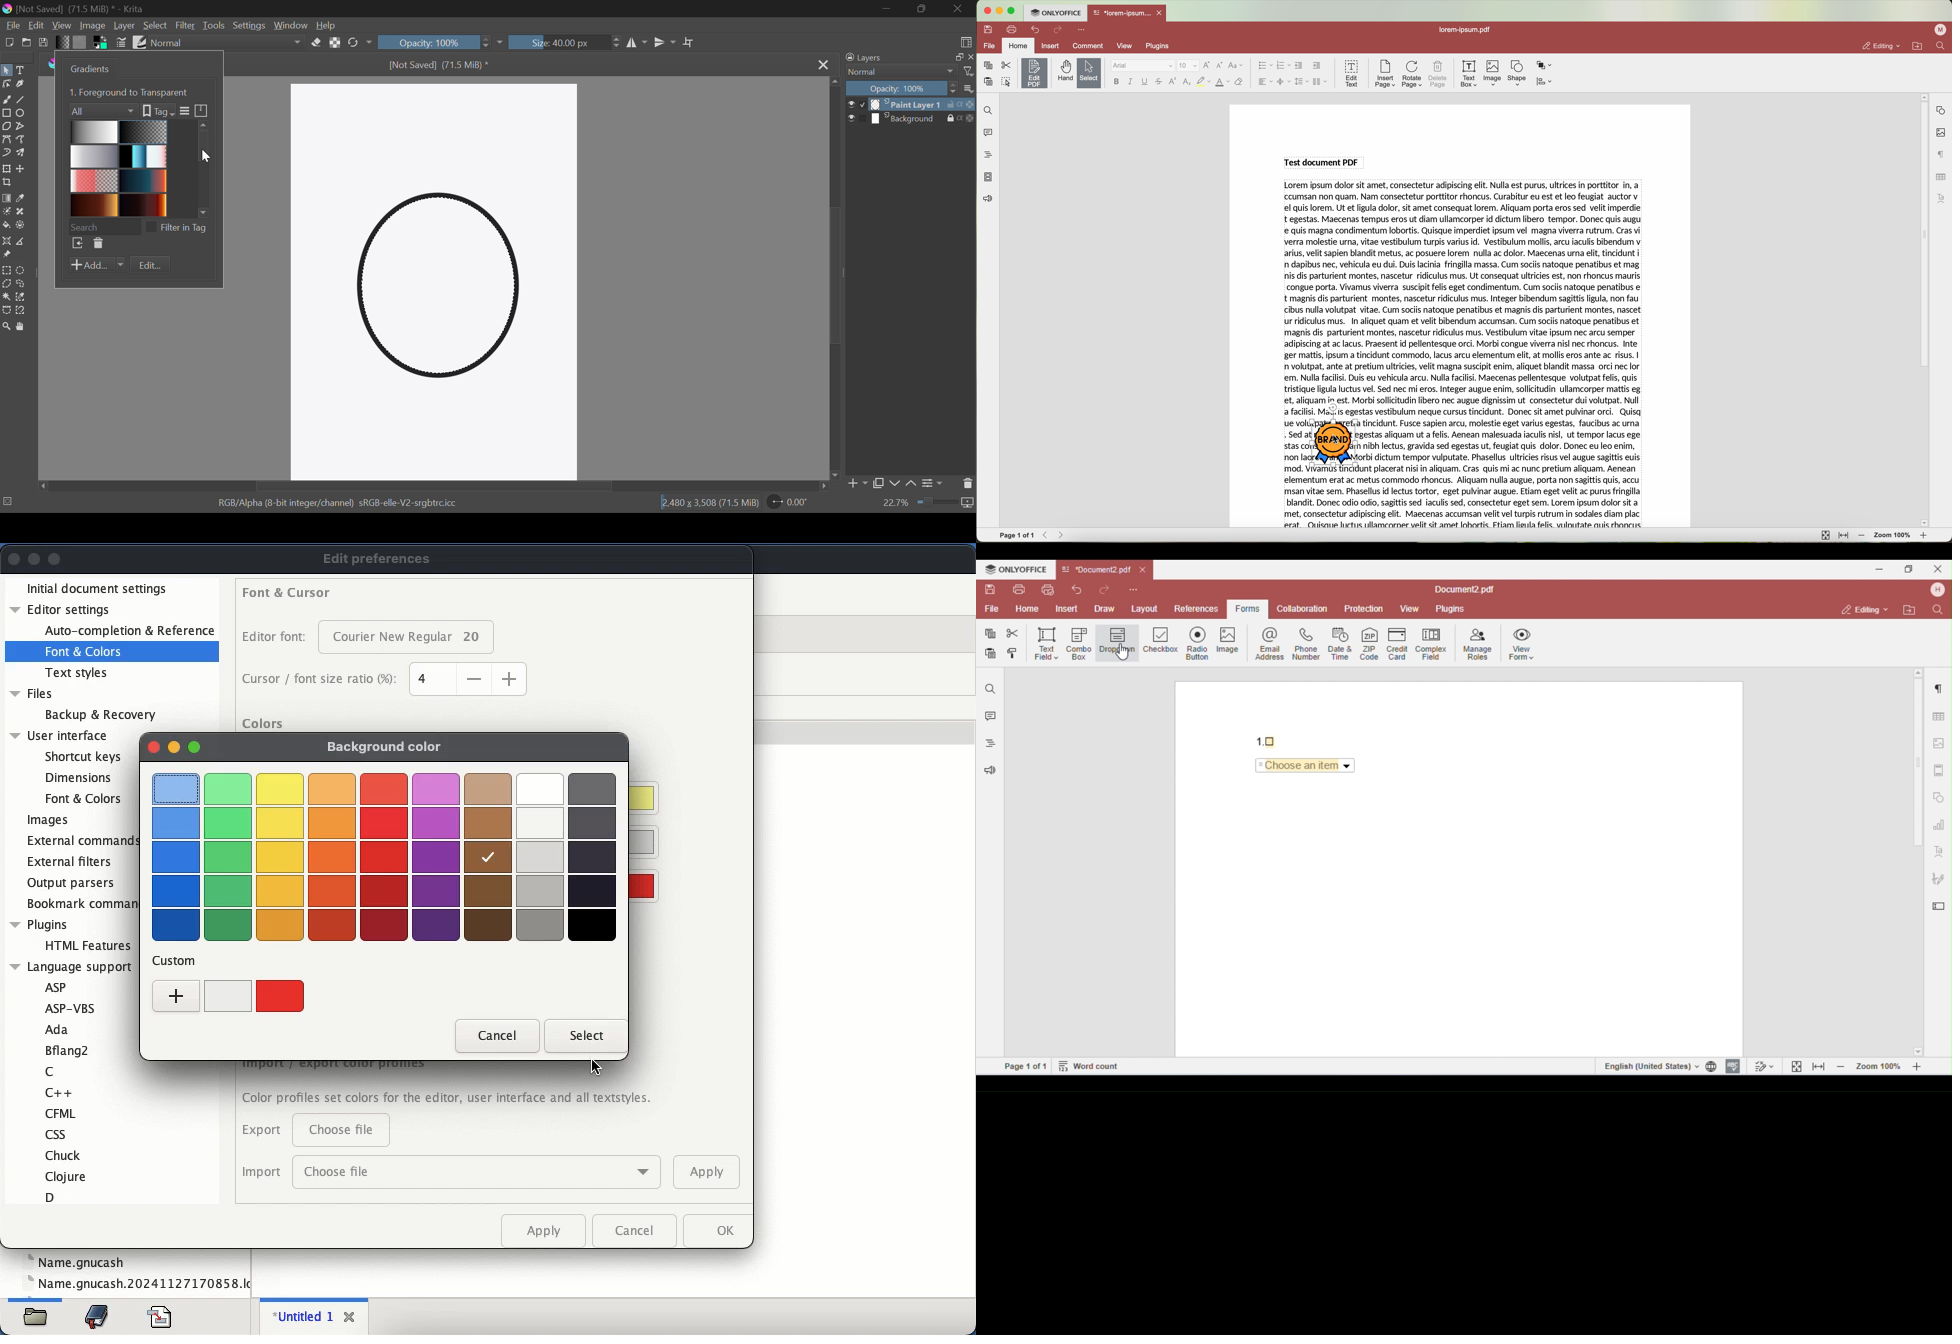 This screenshot has width=1960, height=1344. What do you see at coordinates (36, 24) in the screenshot?
I see `Edit` at bounding box center [36, 24].